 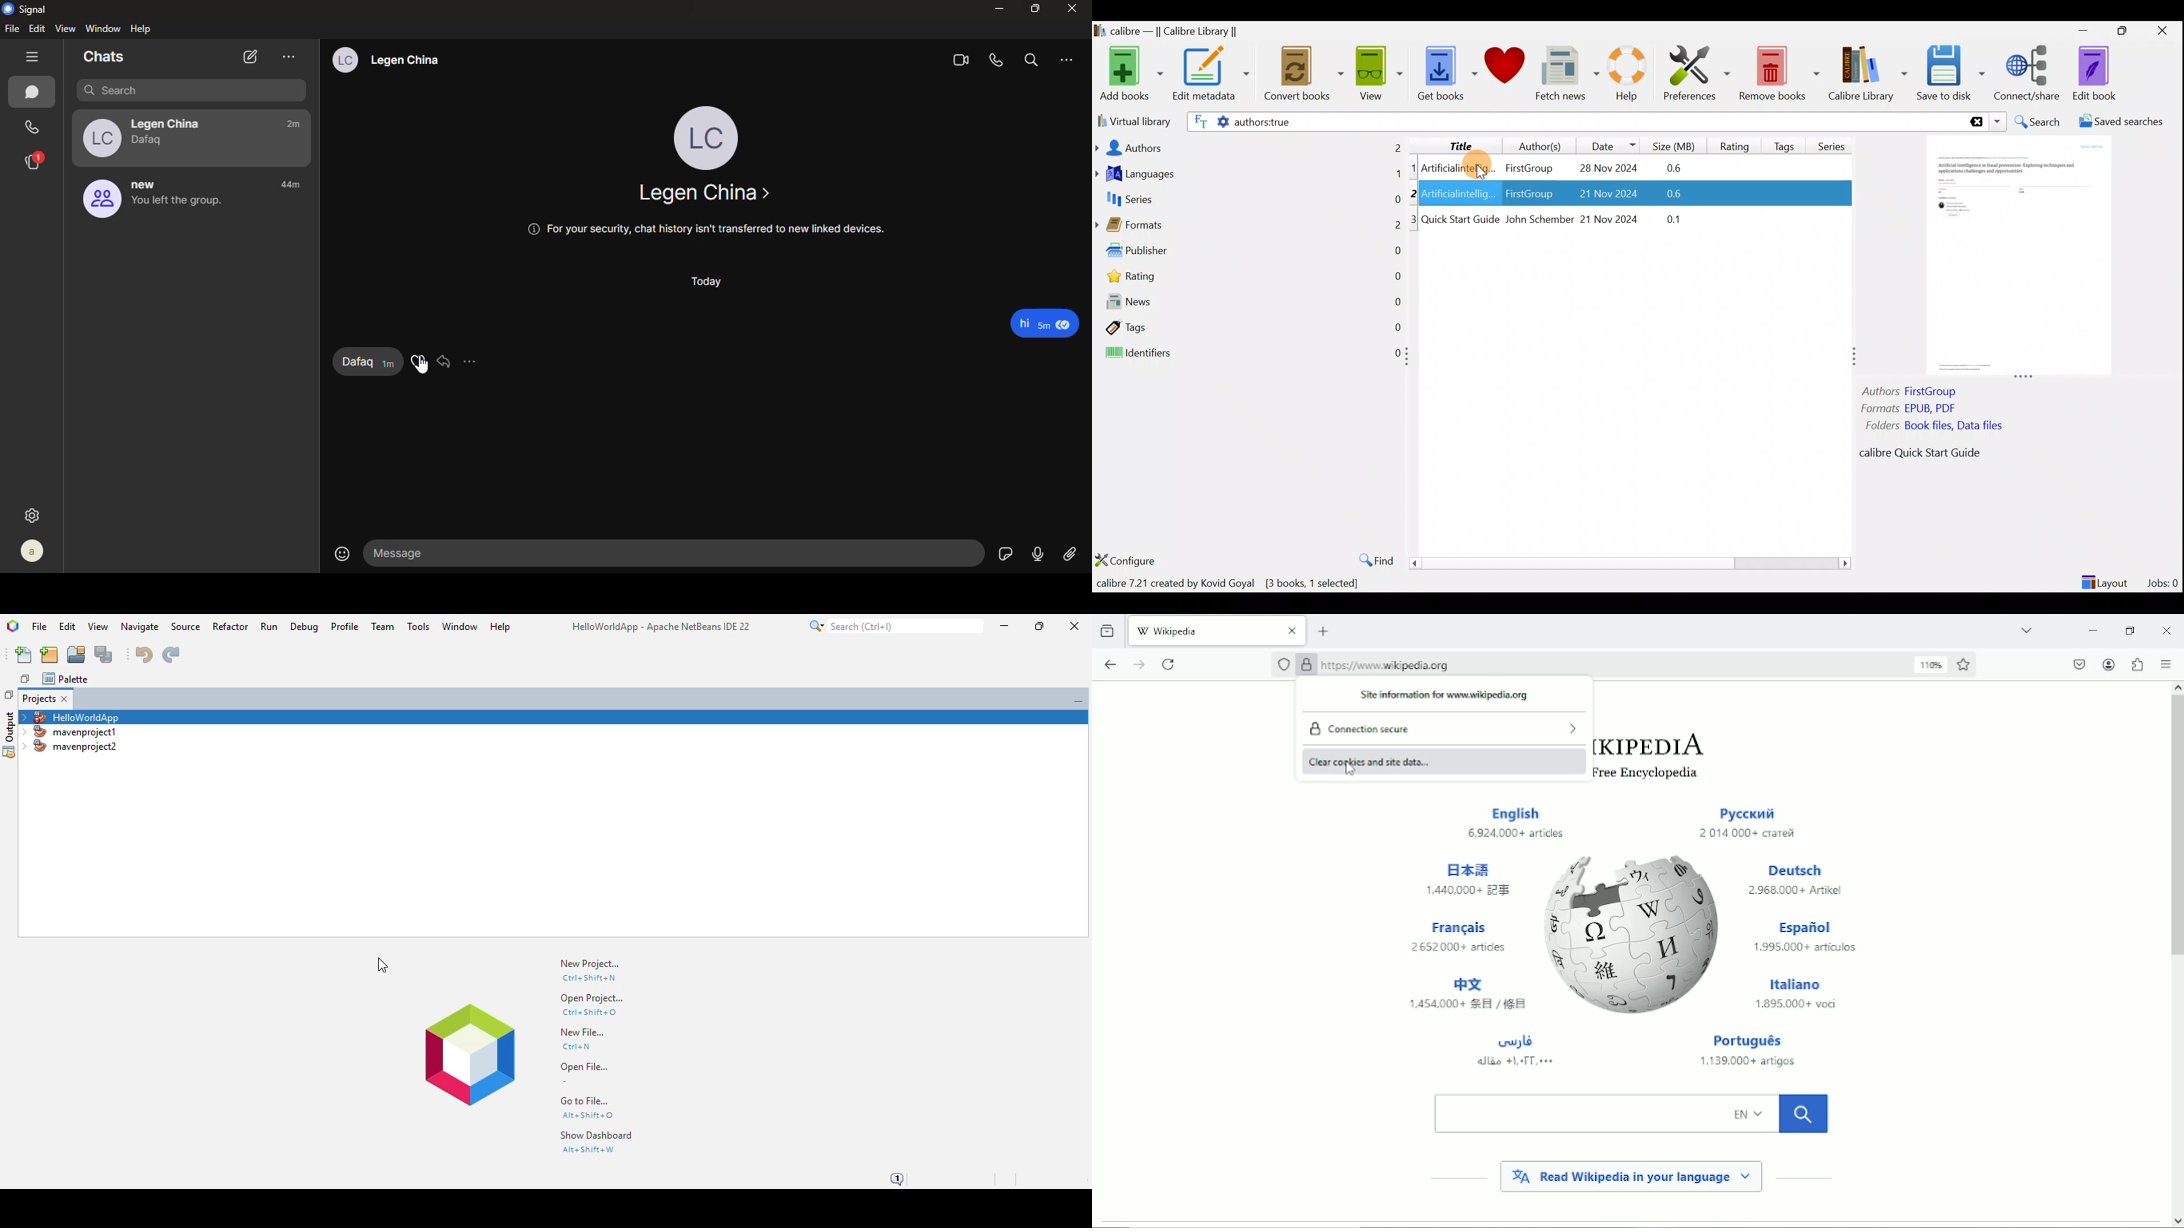 I want to click on time- 2m, so click(x=294, y=126).